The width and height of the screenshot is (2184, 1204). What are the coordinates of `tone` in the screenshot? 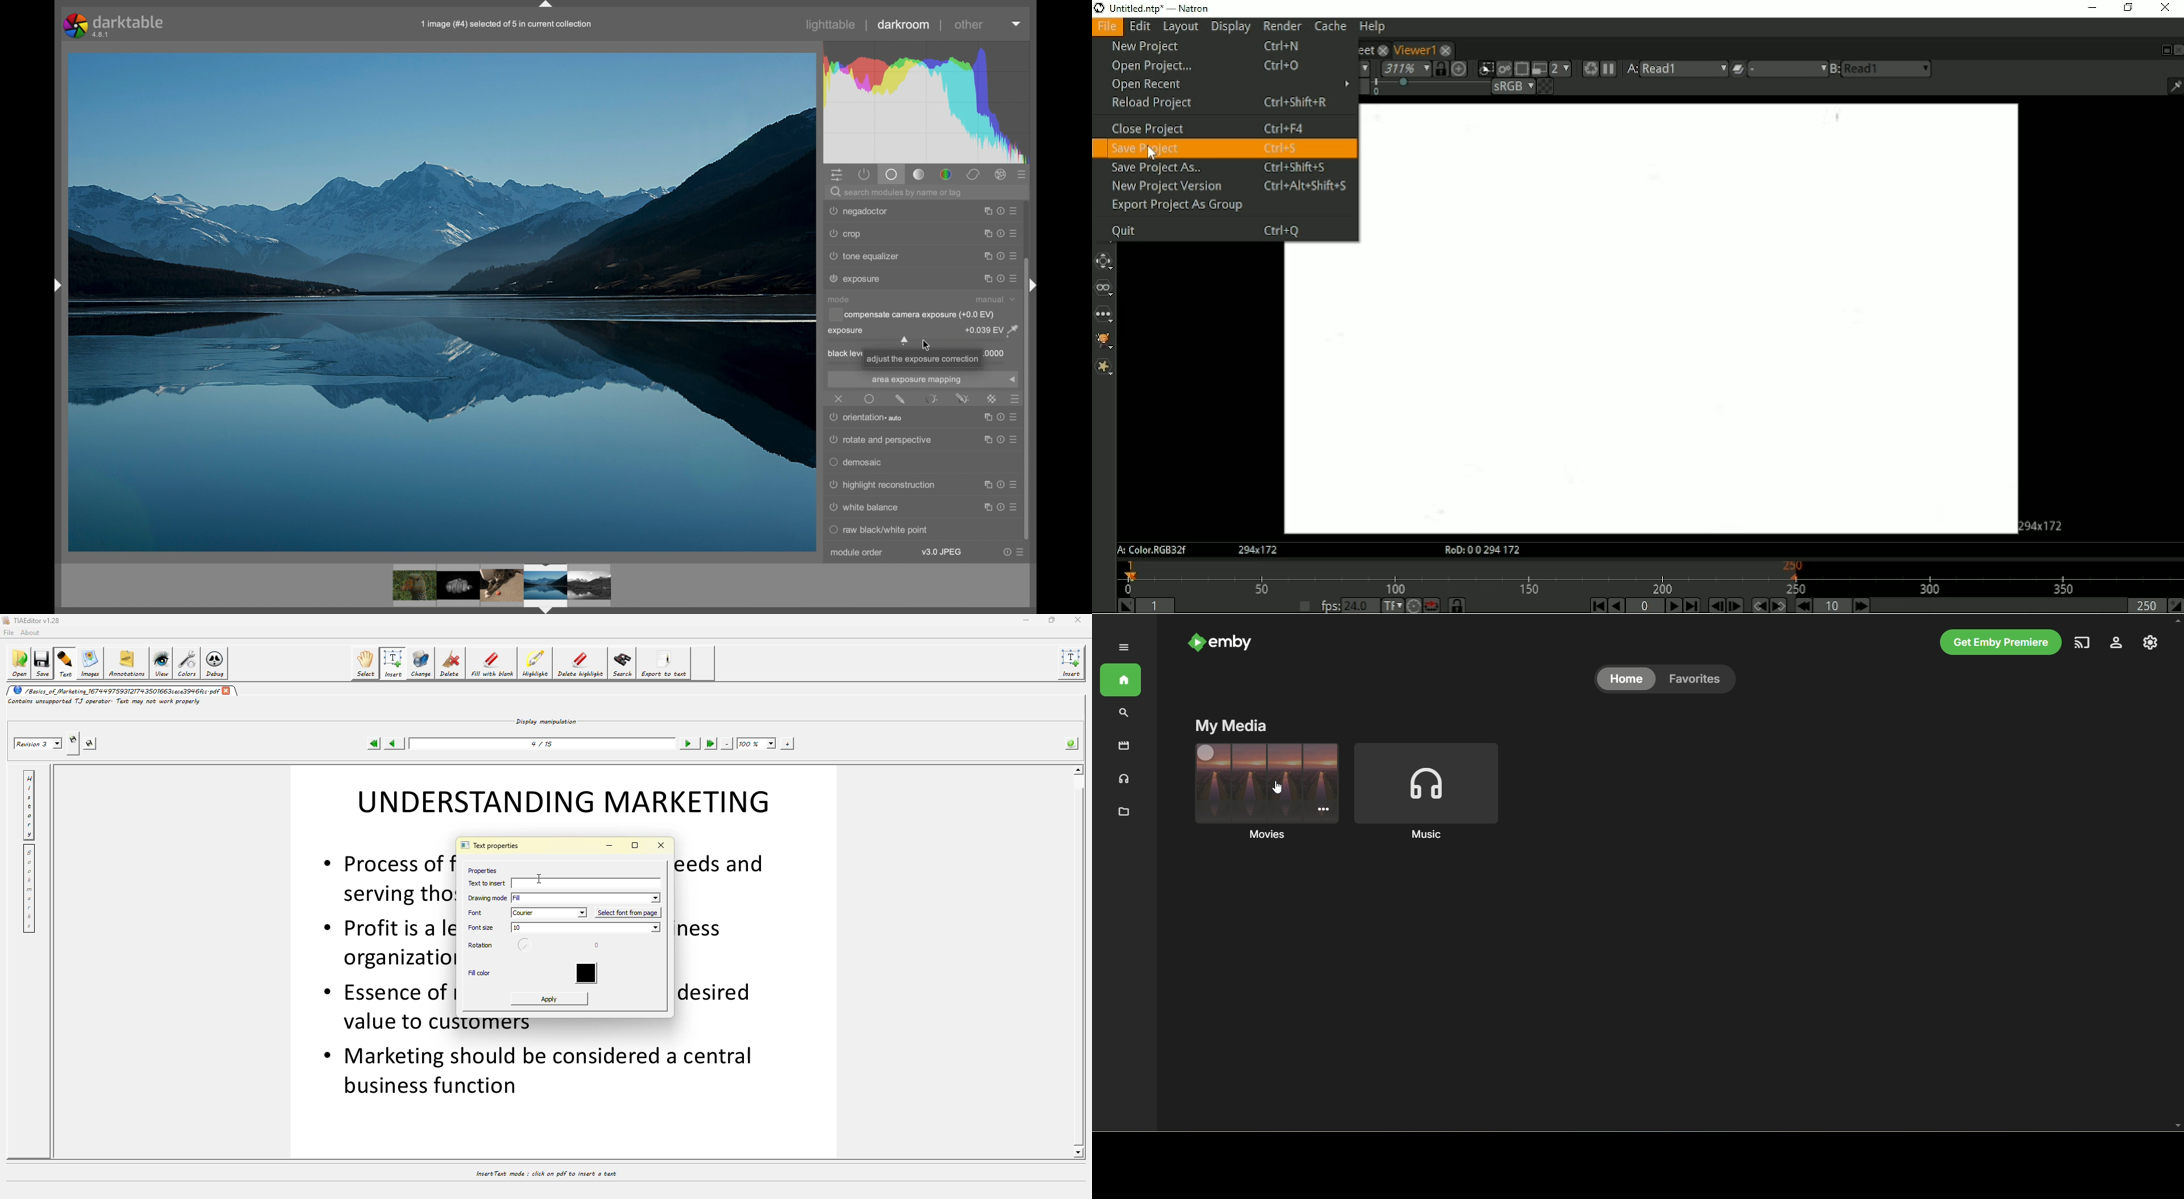 It's located at (920, 175).